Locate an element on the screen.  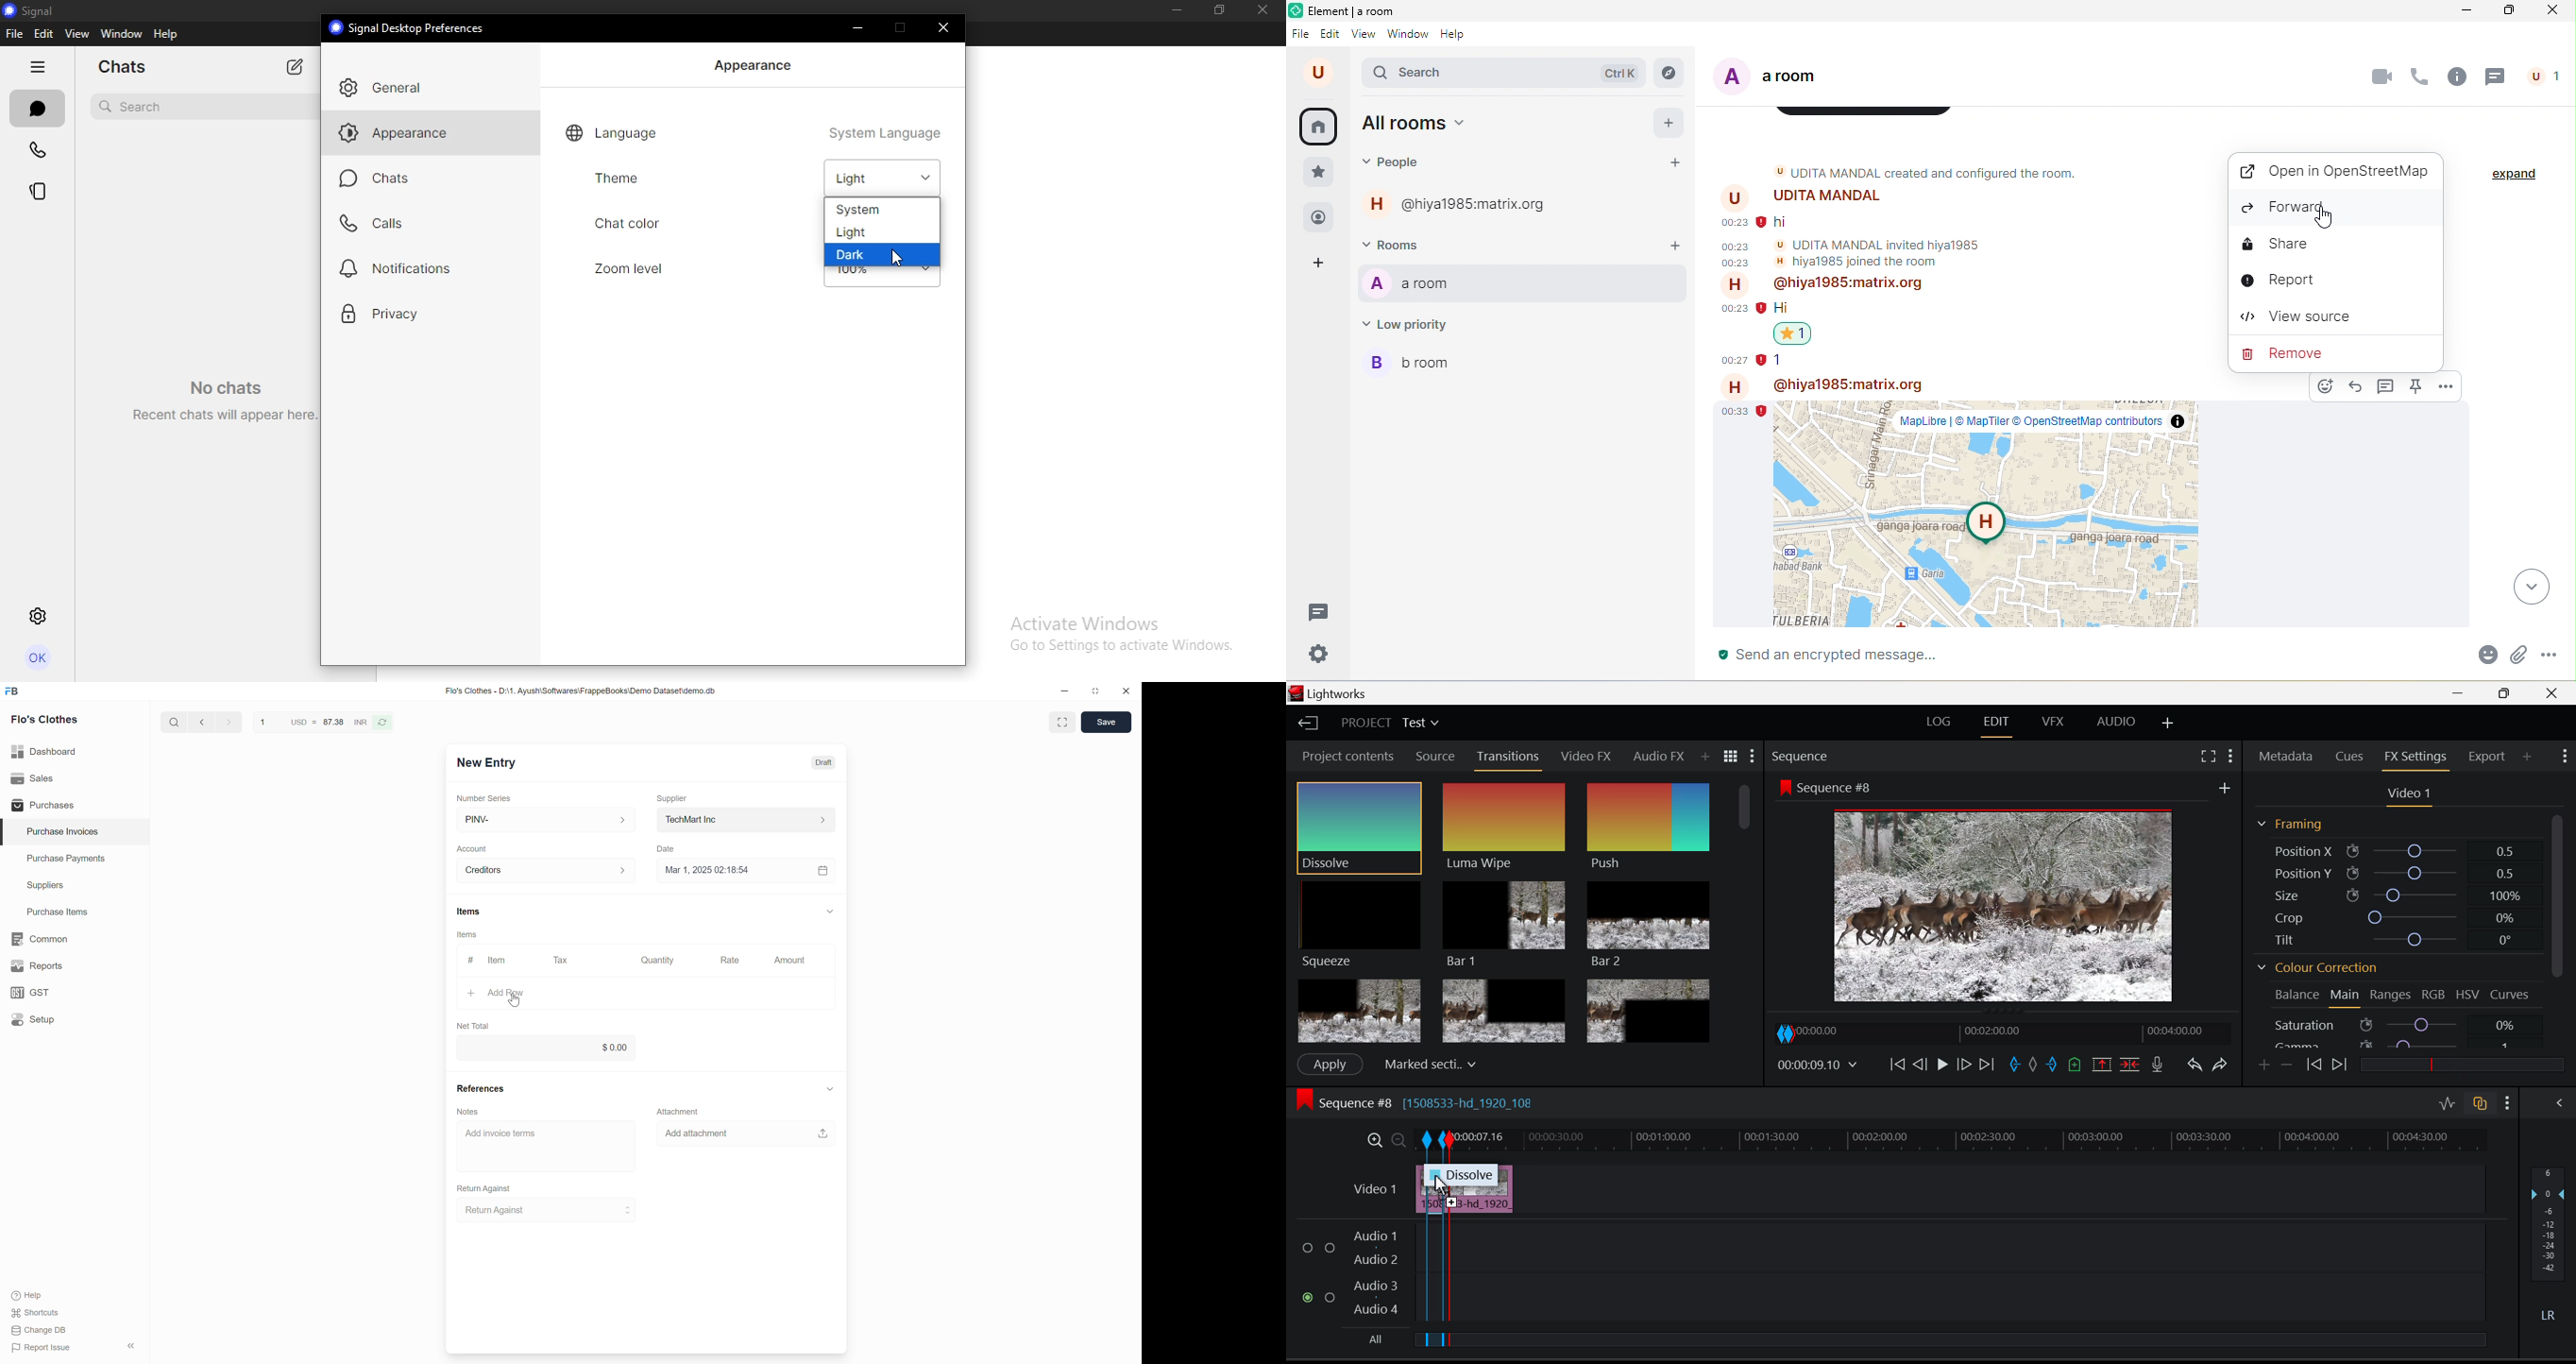
Metadata is located at coordinates (2286, 757).